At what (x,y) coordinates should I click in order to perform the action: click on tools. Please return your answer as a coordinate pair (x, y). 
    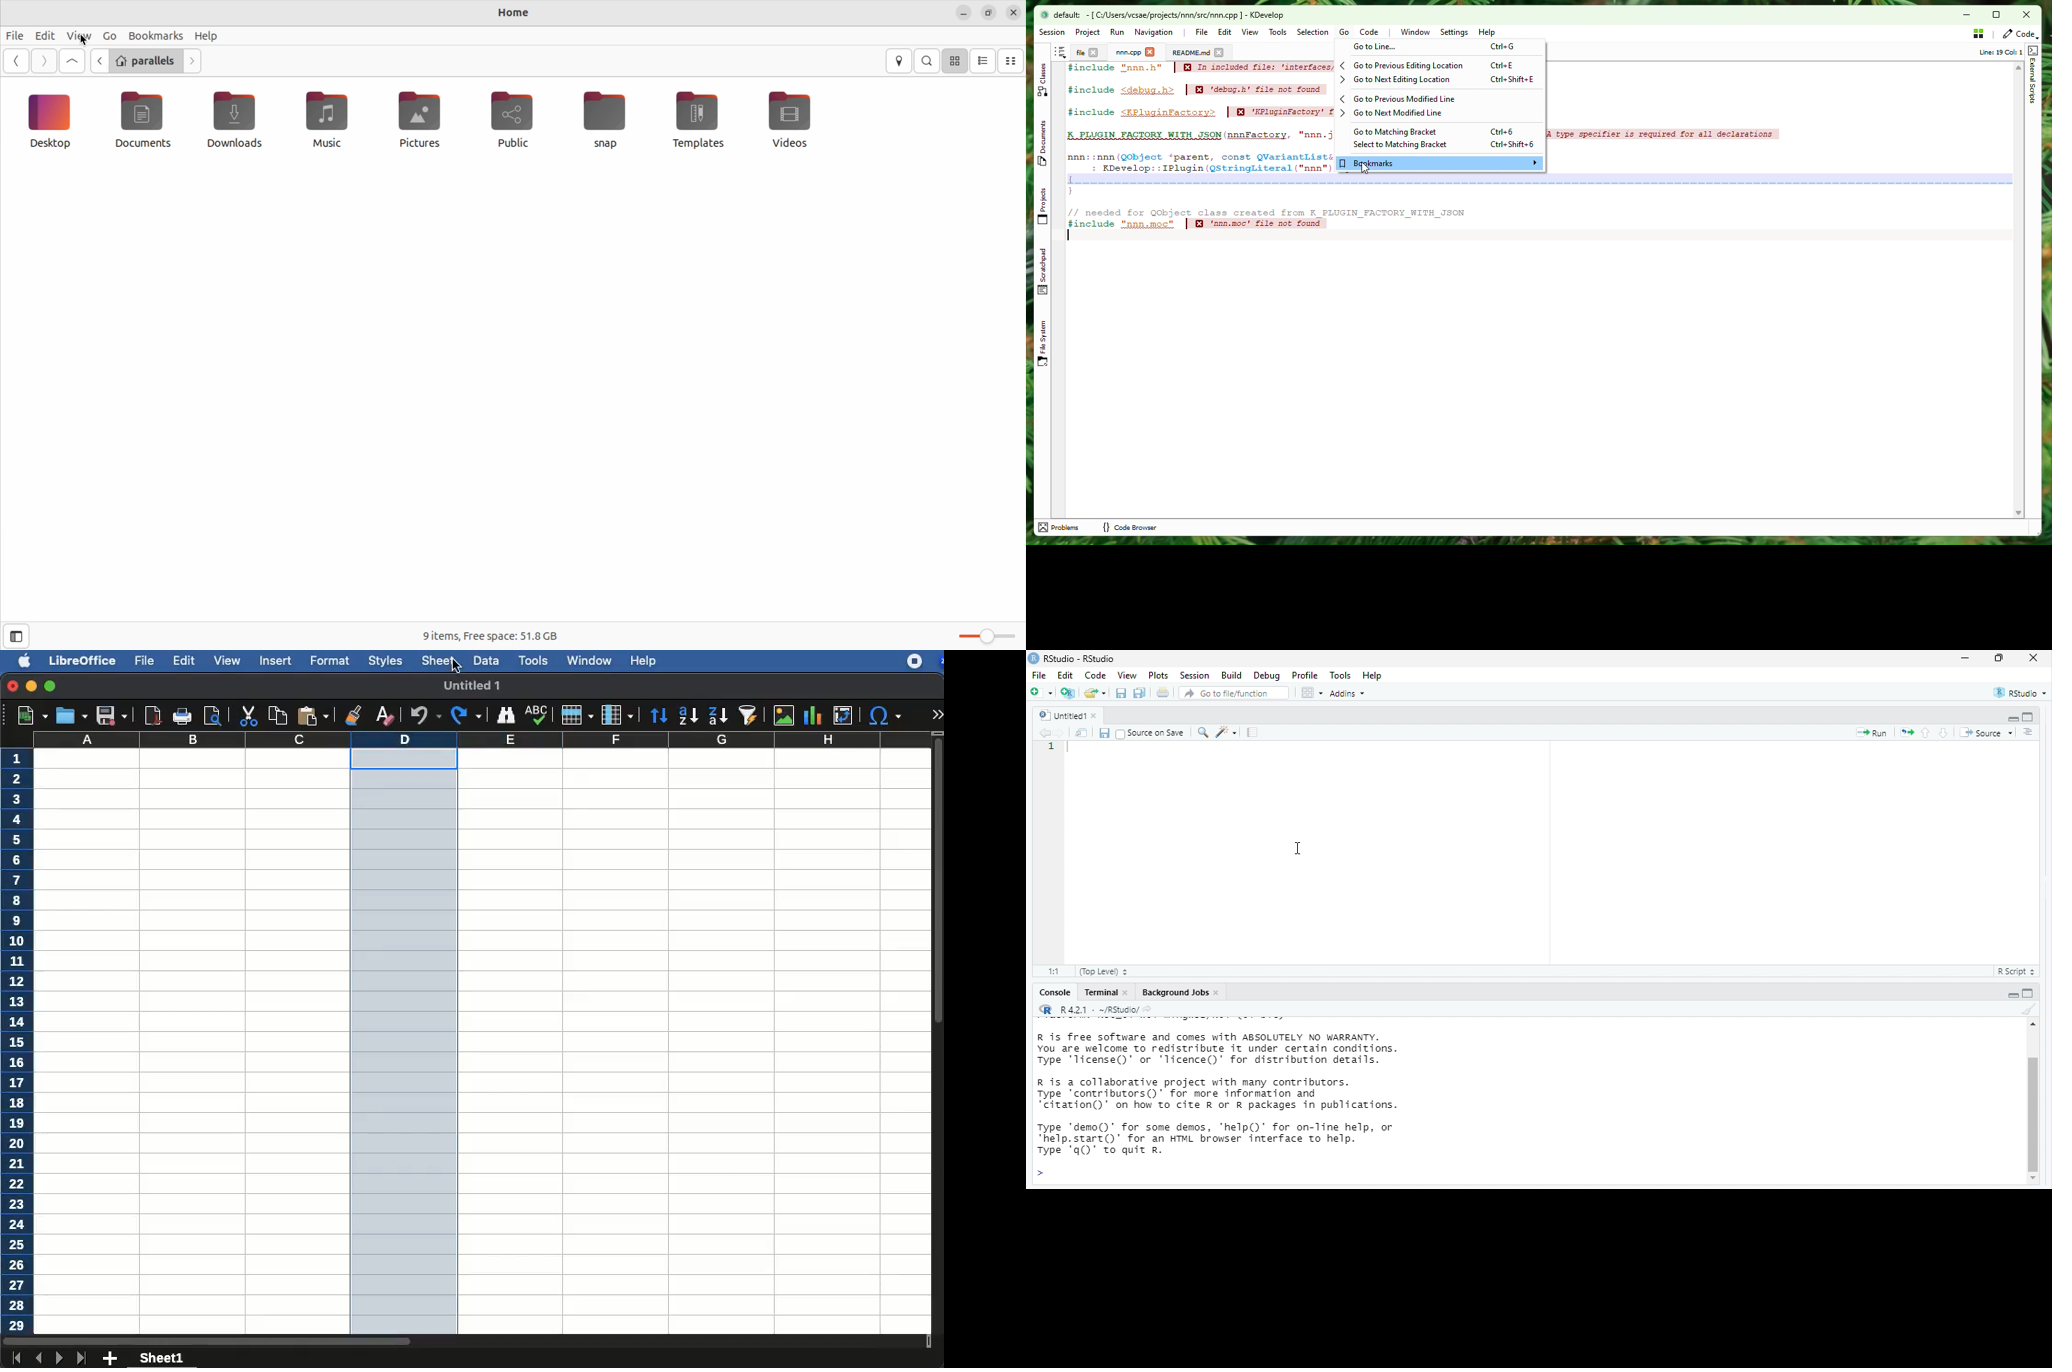
    Looking at the image, I should click on (532, 659).